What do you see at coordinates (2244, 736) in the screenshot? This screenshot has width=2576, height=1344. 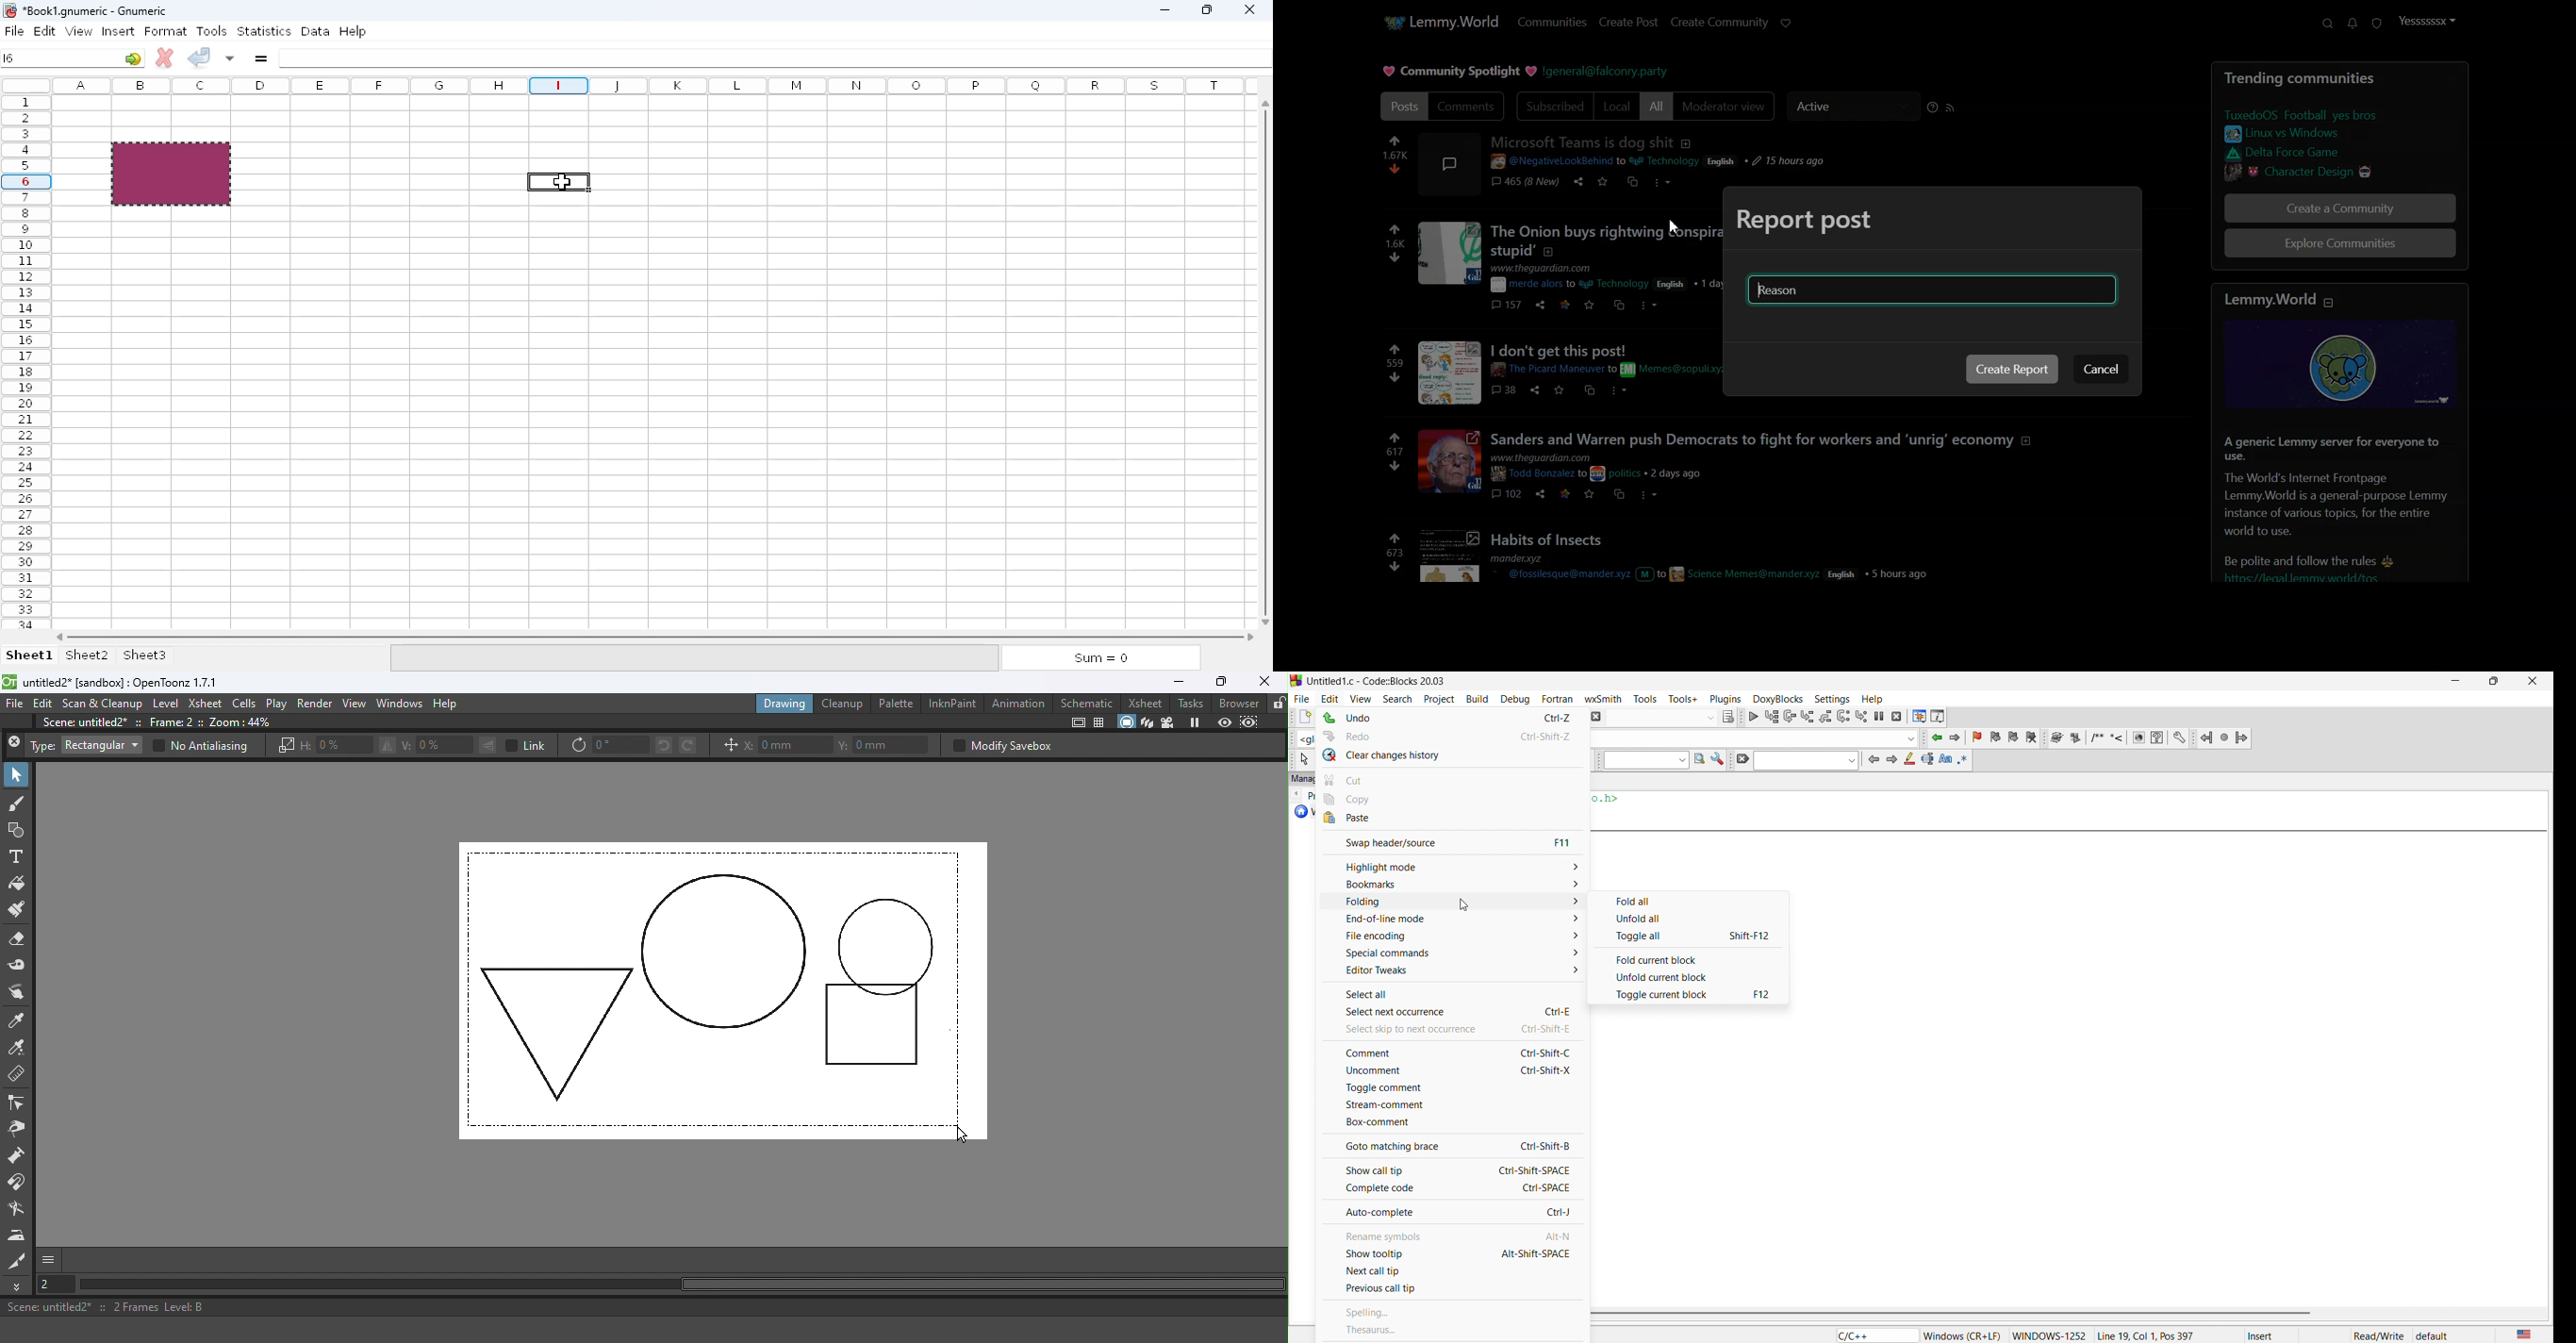 I see `jump forward` at bounding box center [2244, 736].